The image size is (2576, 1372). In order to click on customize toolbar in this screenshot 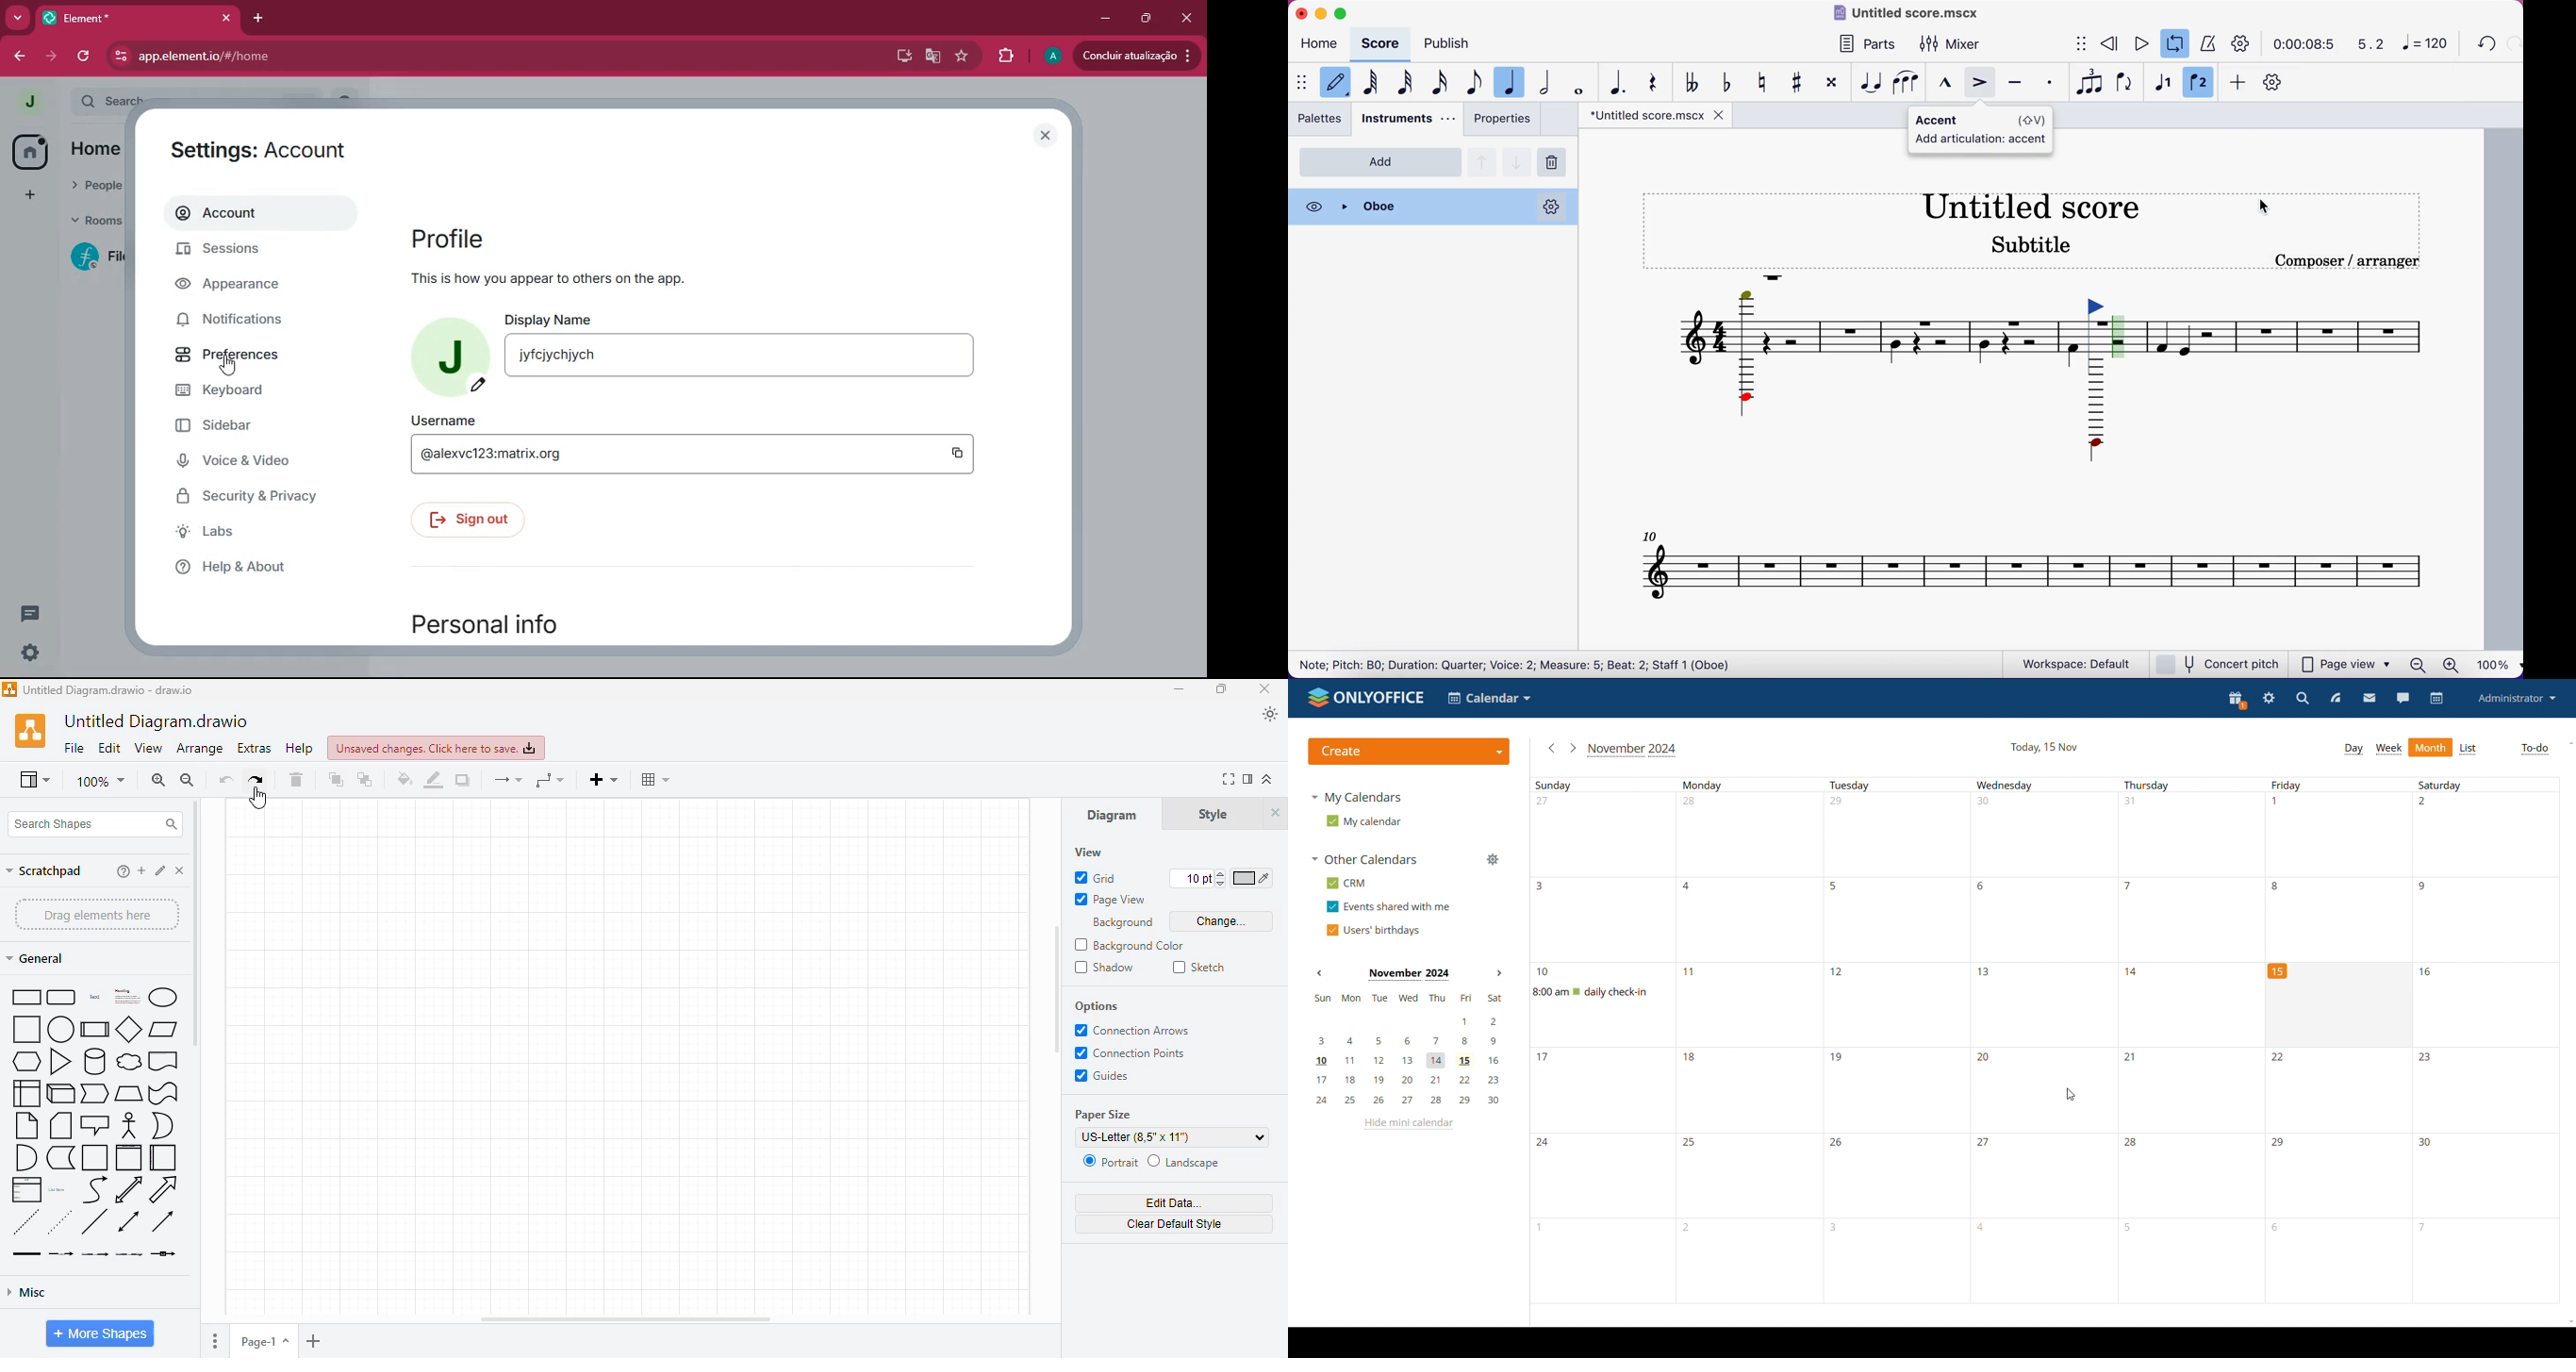, I will do `click(2278, 82)`.